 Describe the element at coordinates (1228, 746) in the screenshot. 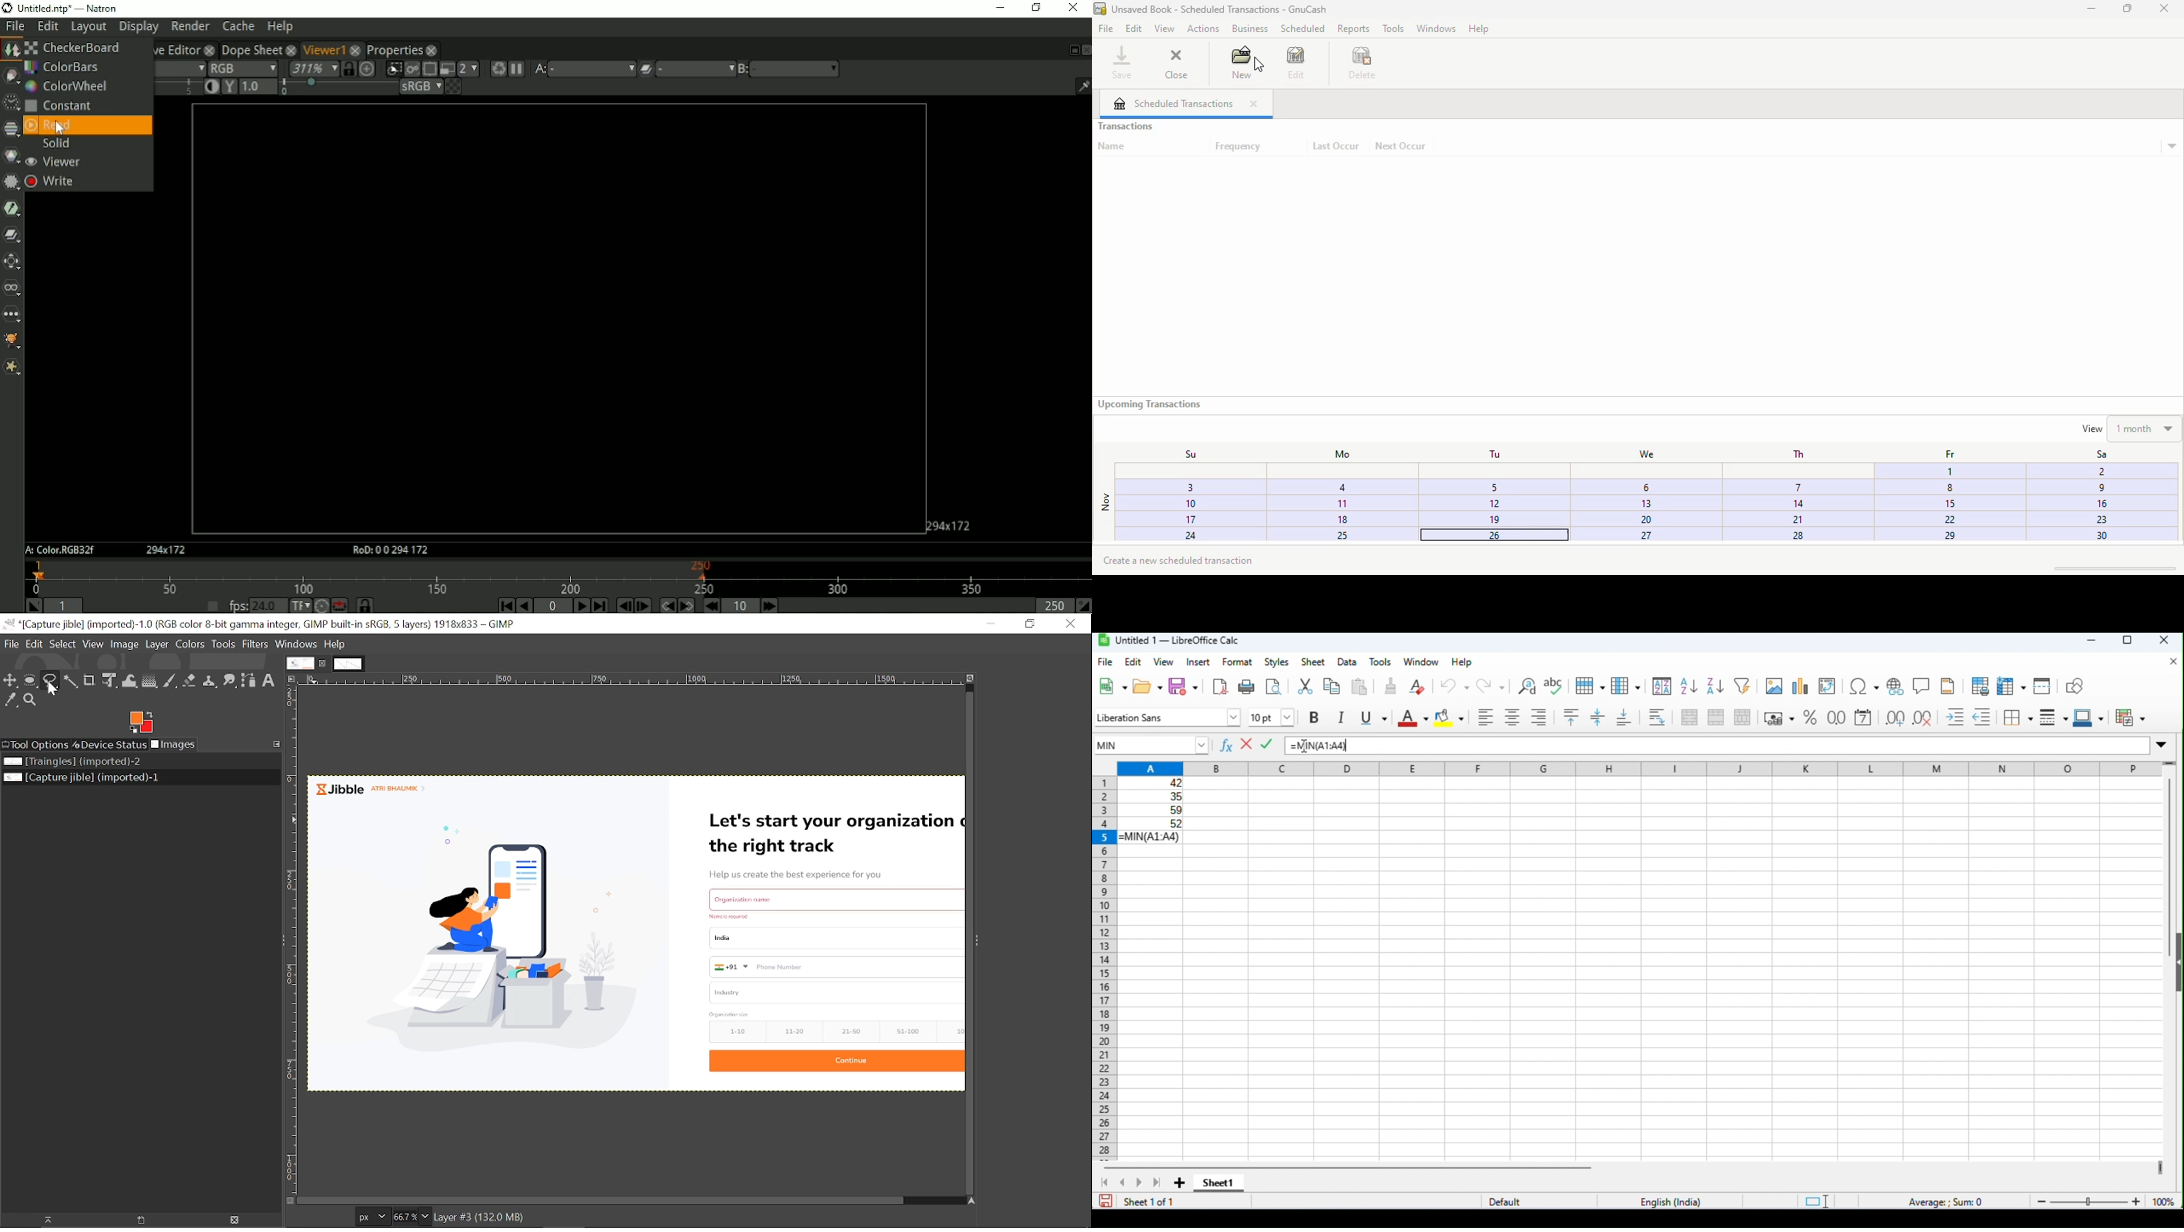

I see `function wizard` at that location.